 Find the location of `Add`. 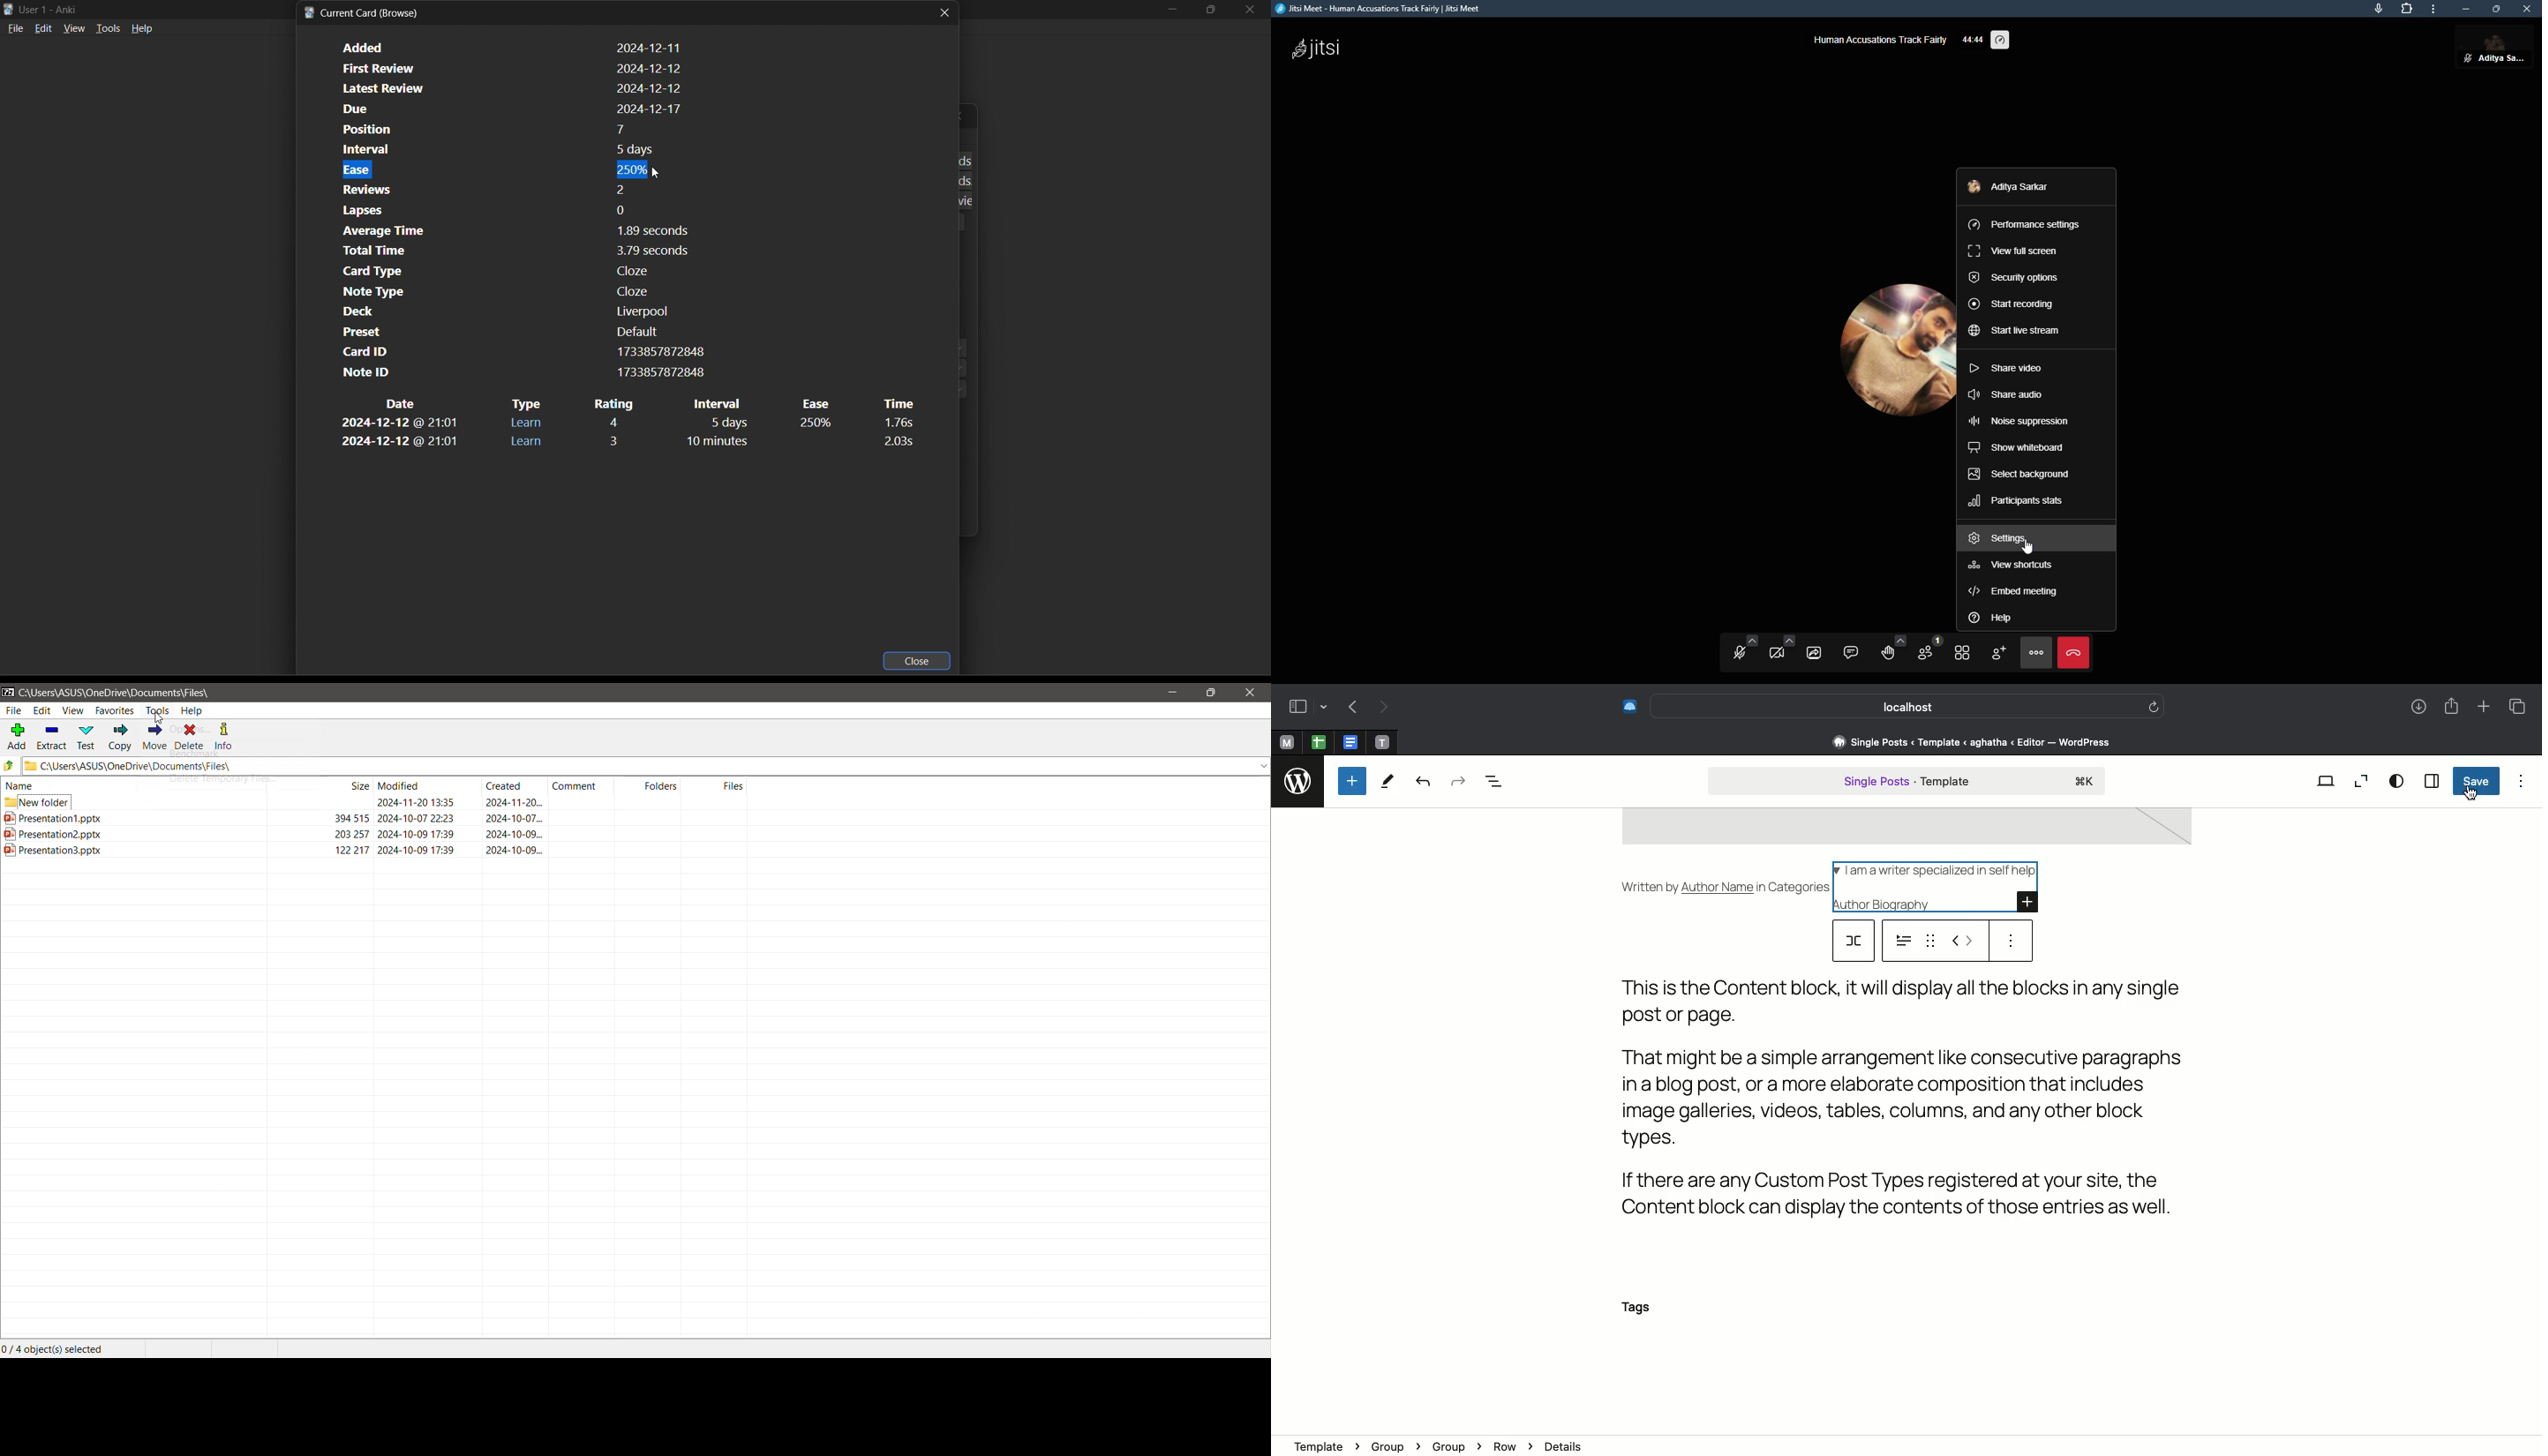

Add is located at coordinates (16, 737).